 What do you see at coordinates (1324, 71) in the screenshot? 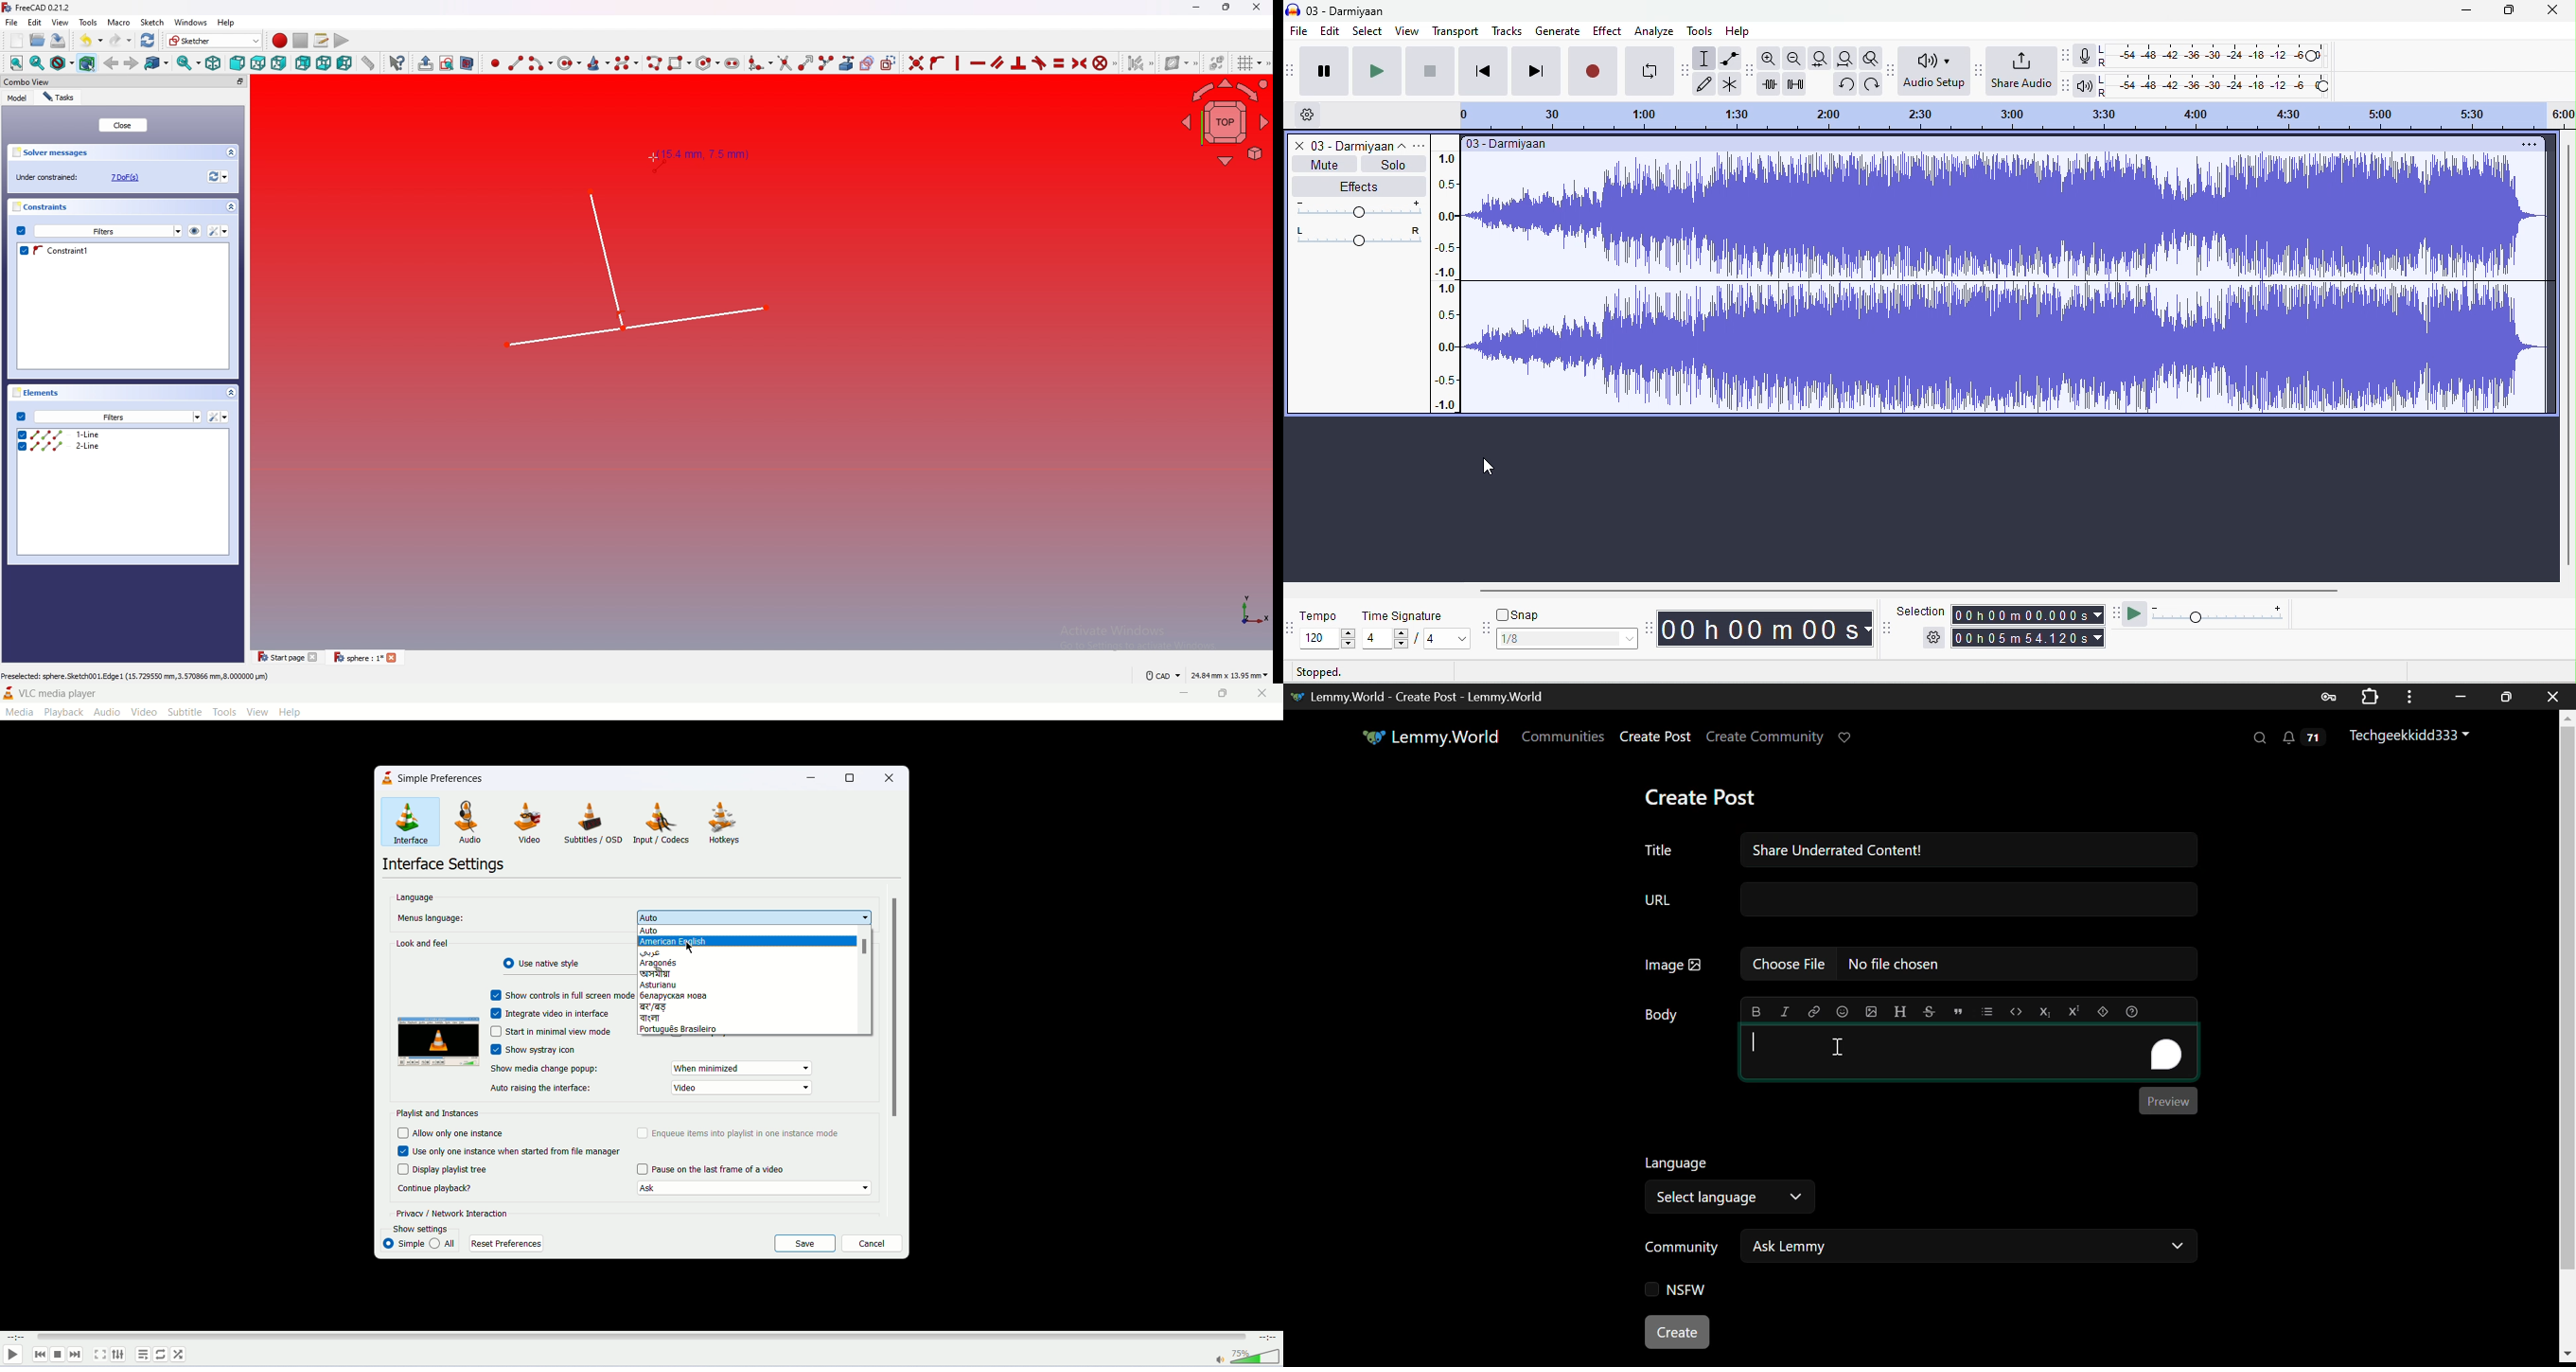
I see `pause` at bounding box center [1324, 71].